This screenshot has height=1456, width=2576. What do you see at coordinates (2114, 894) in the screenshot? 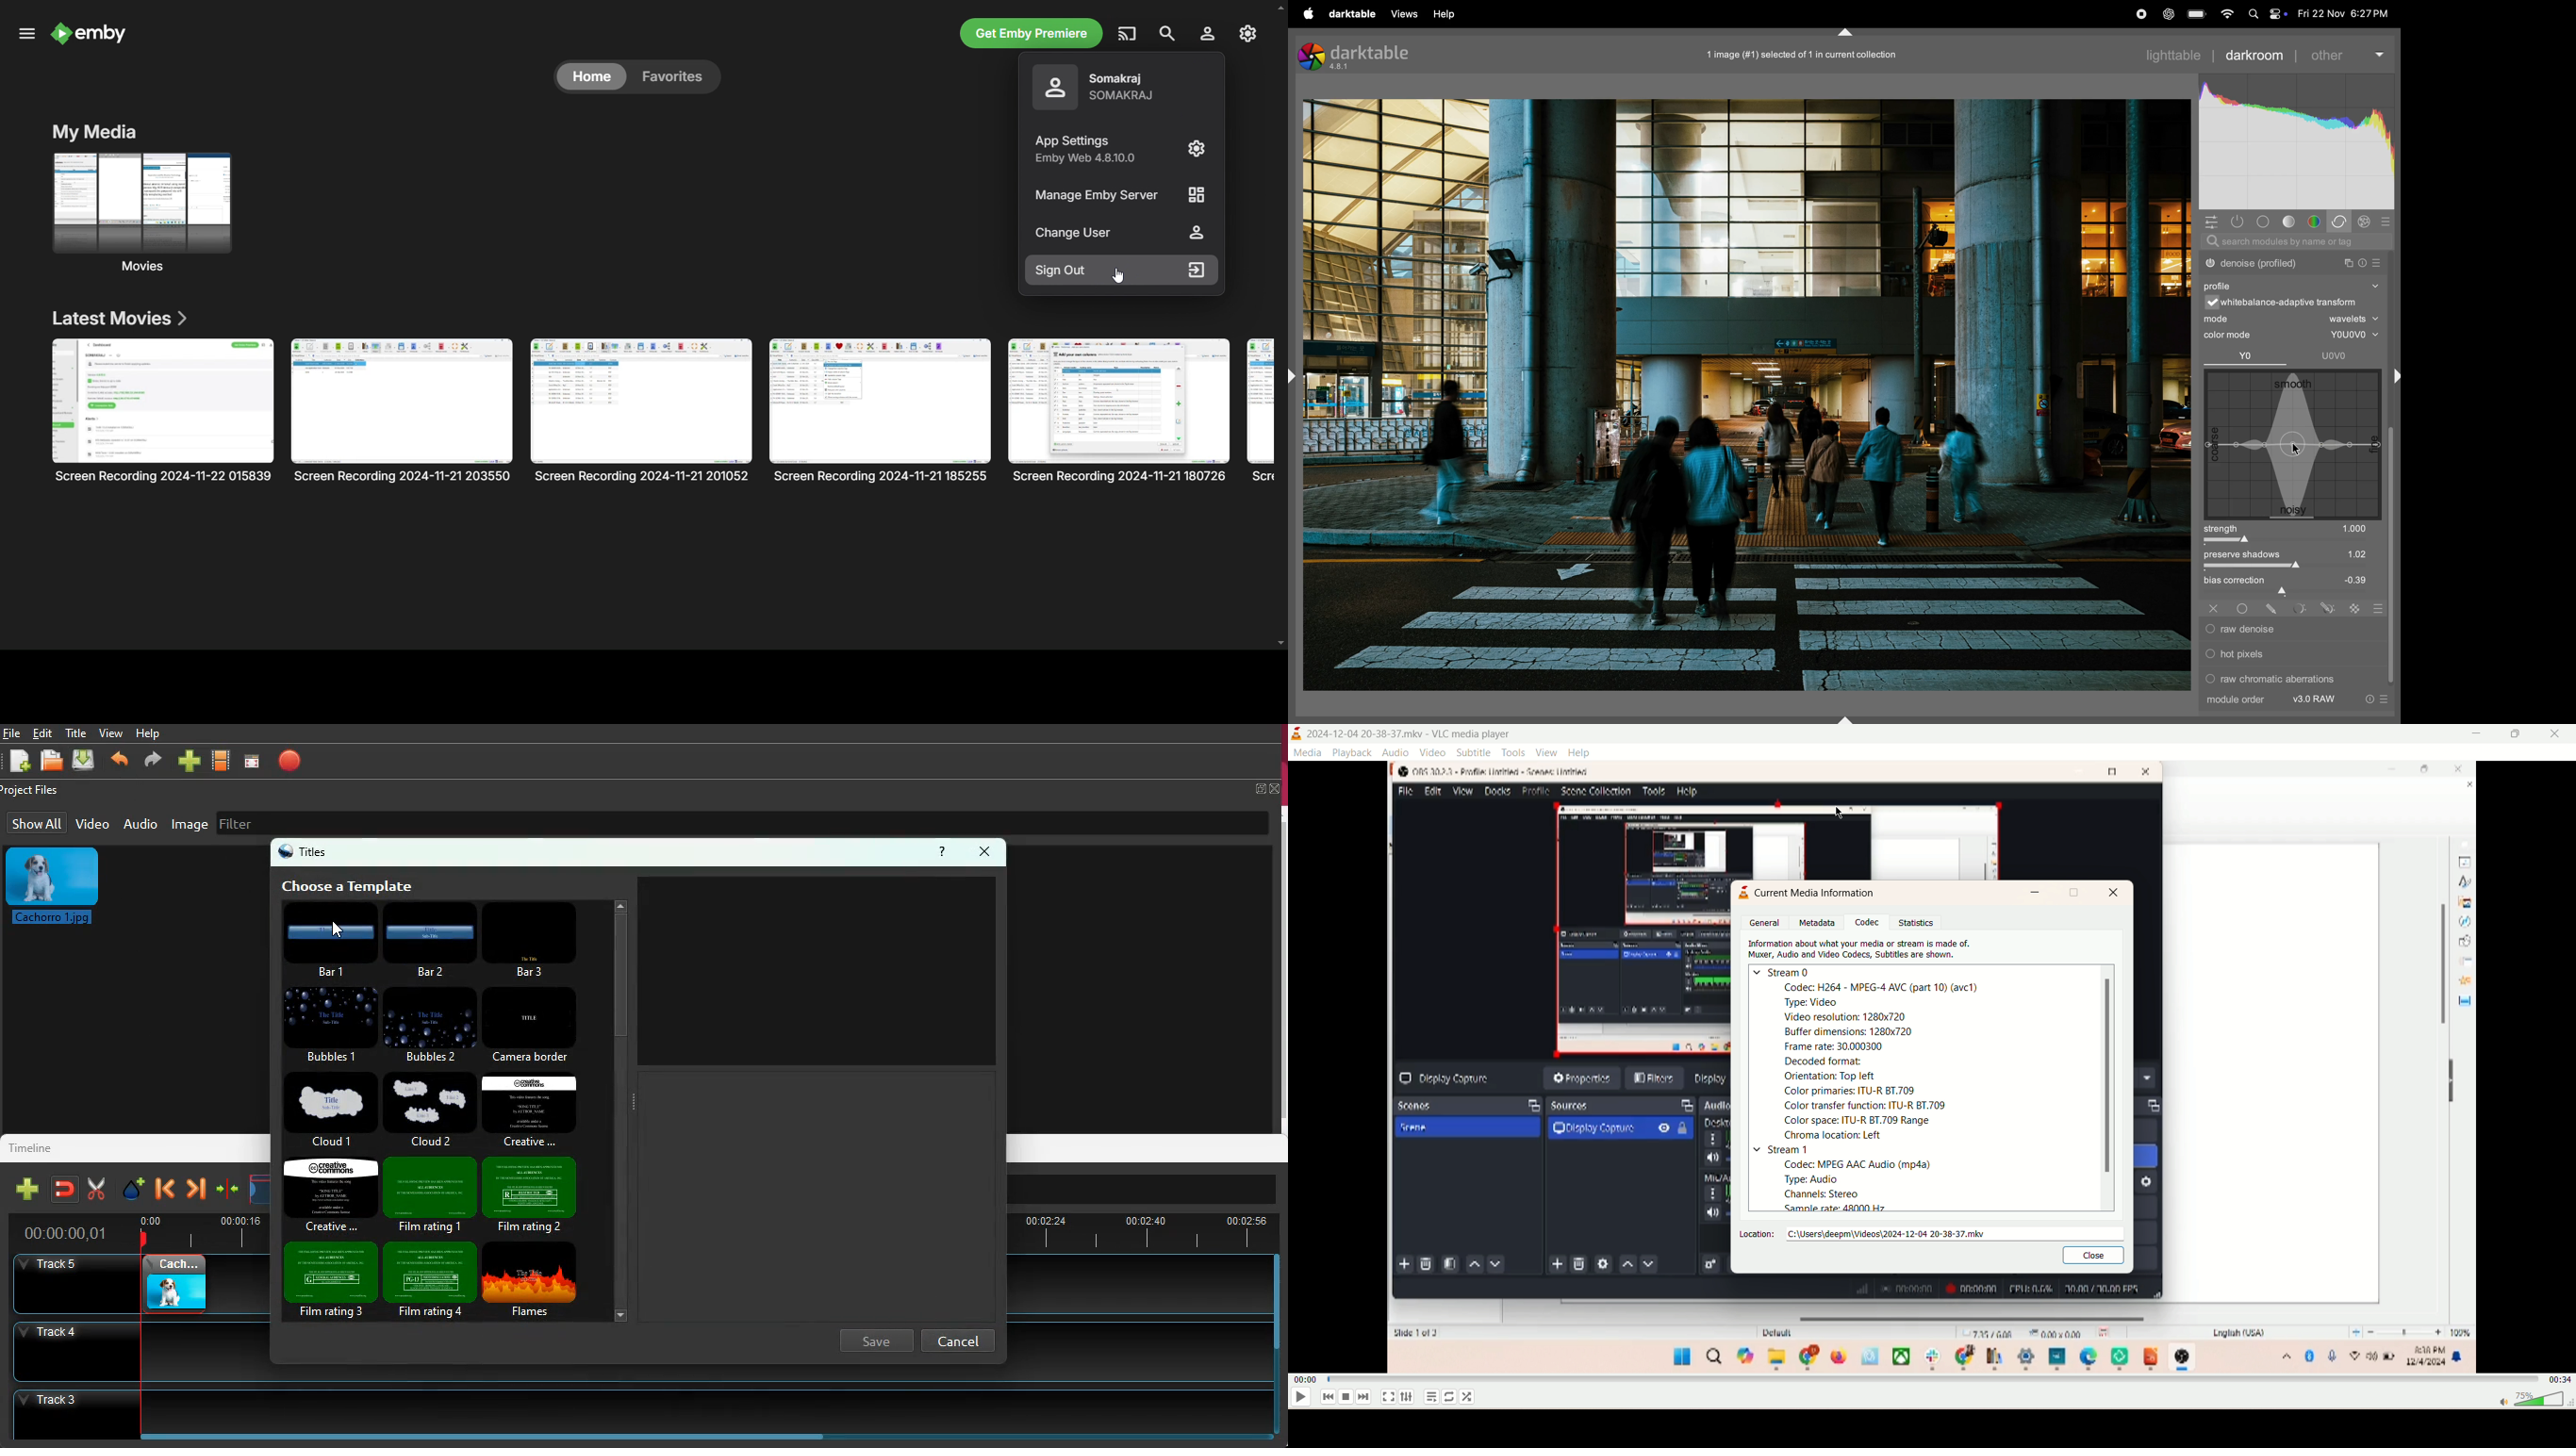
I see `close` at bounding box center [2114, 894].